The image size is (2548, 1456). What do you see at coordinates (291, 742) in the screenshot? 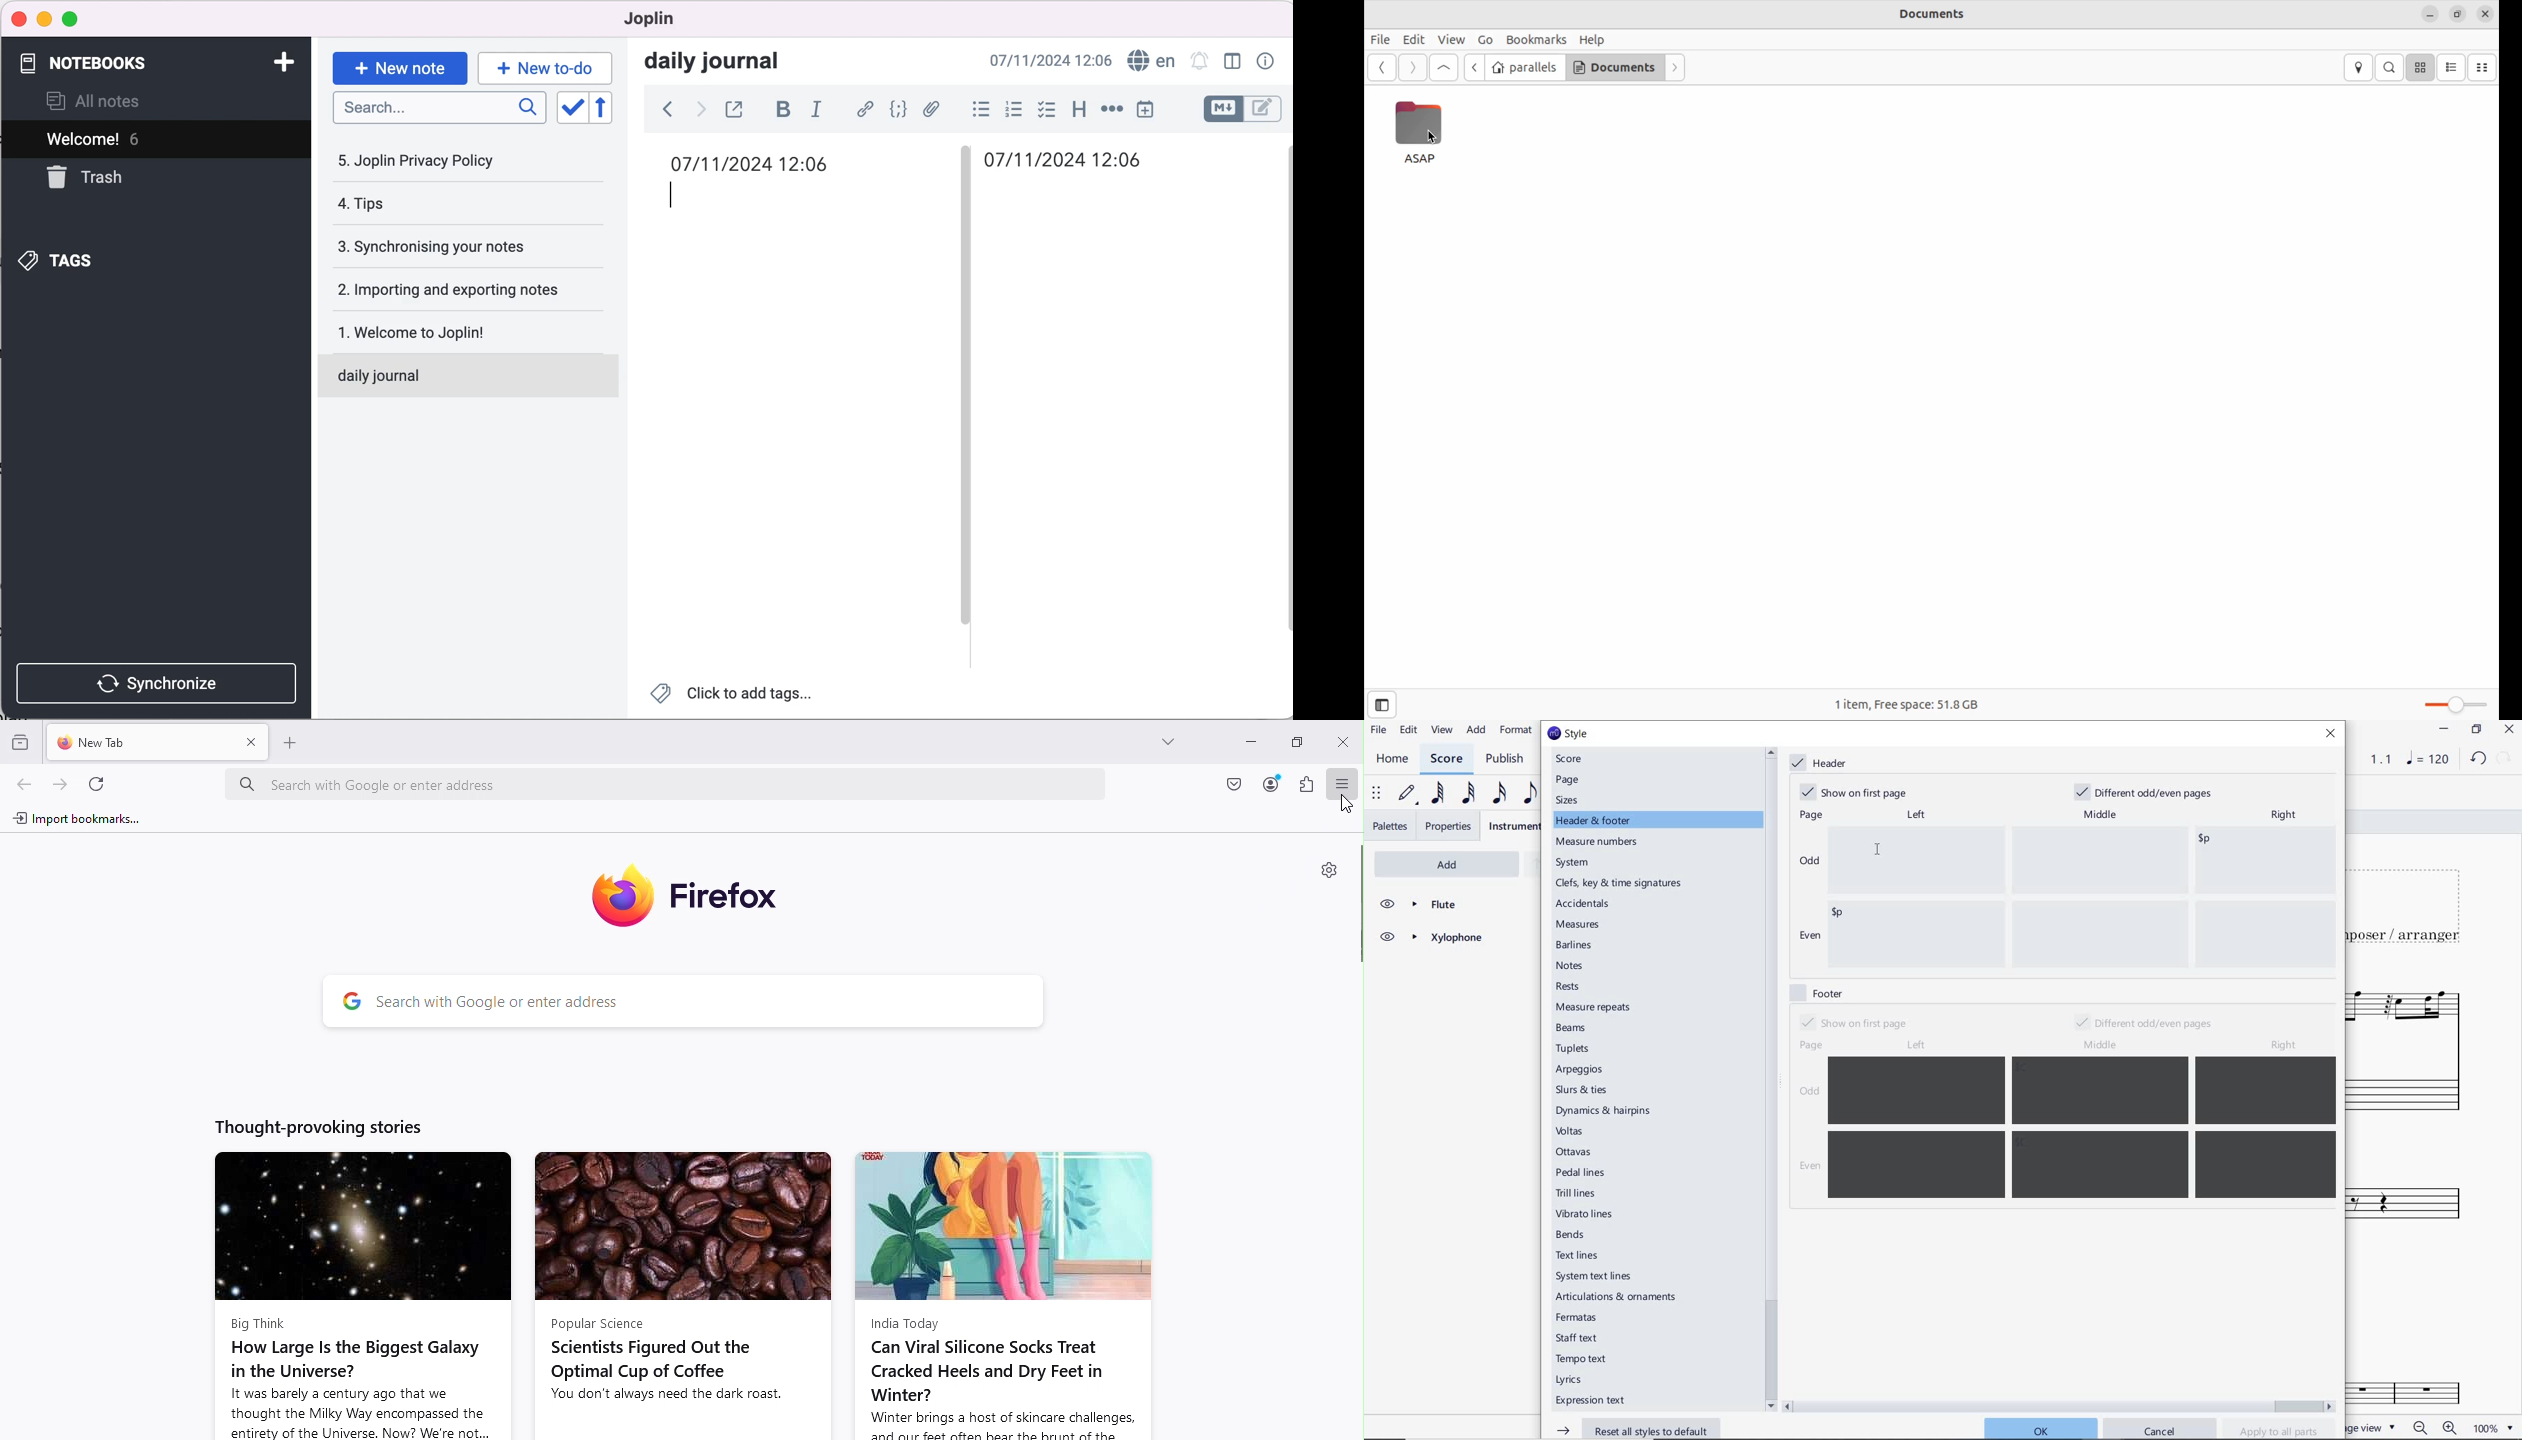
I see `Open a new tab` at bounding box center [291, 742].